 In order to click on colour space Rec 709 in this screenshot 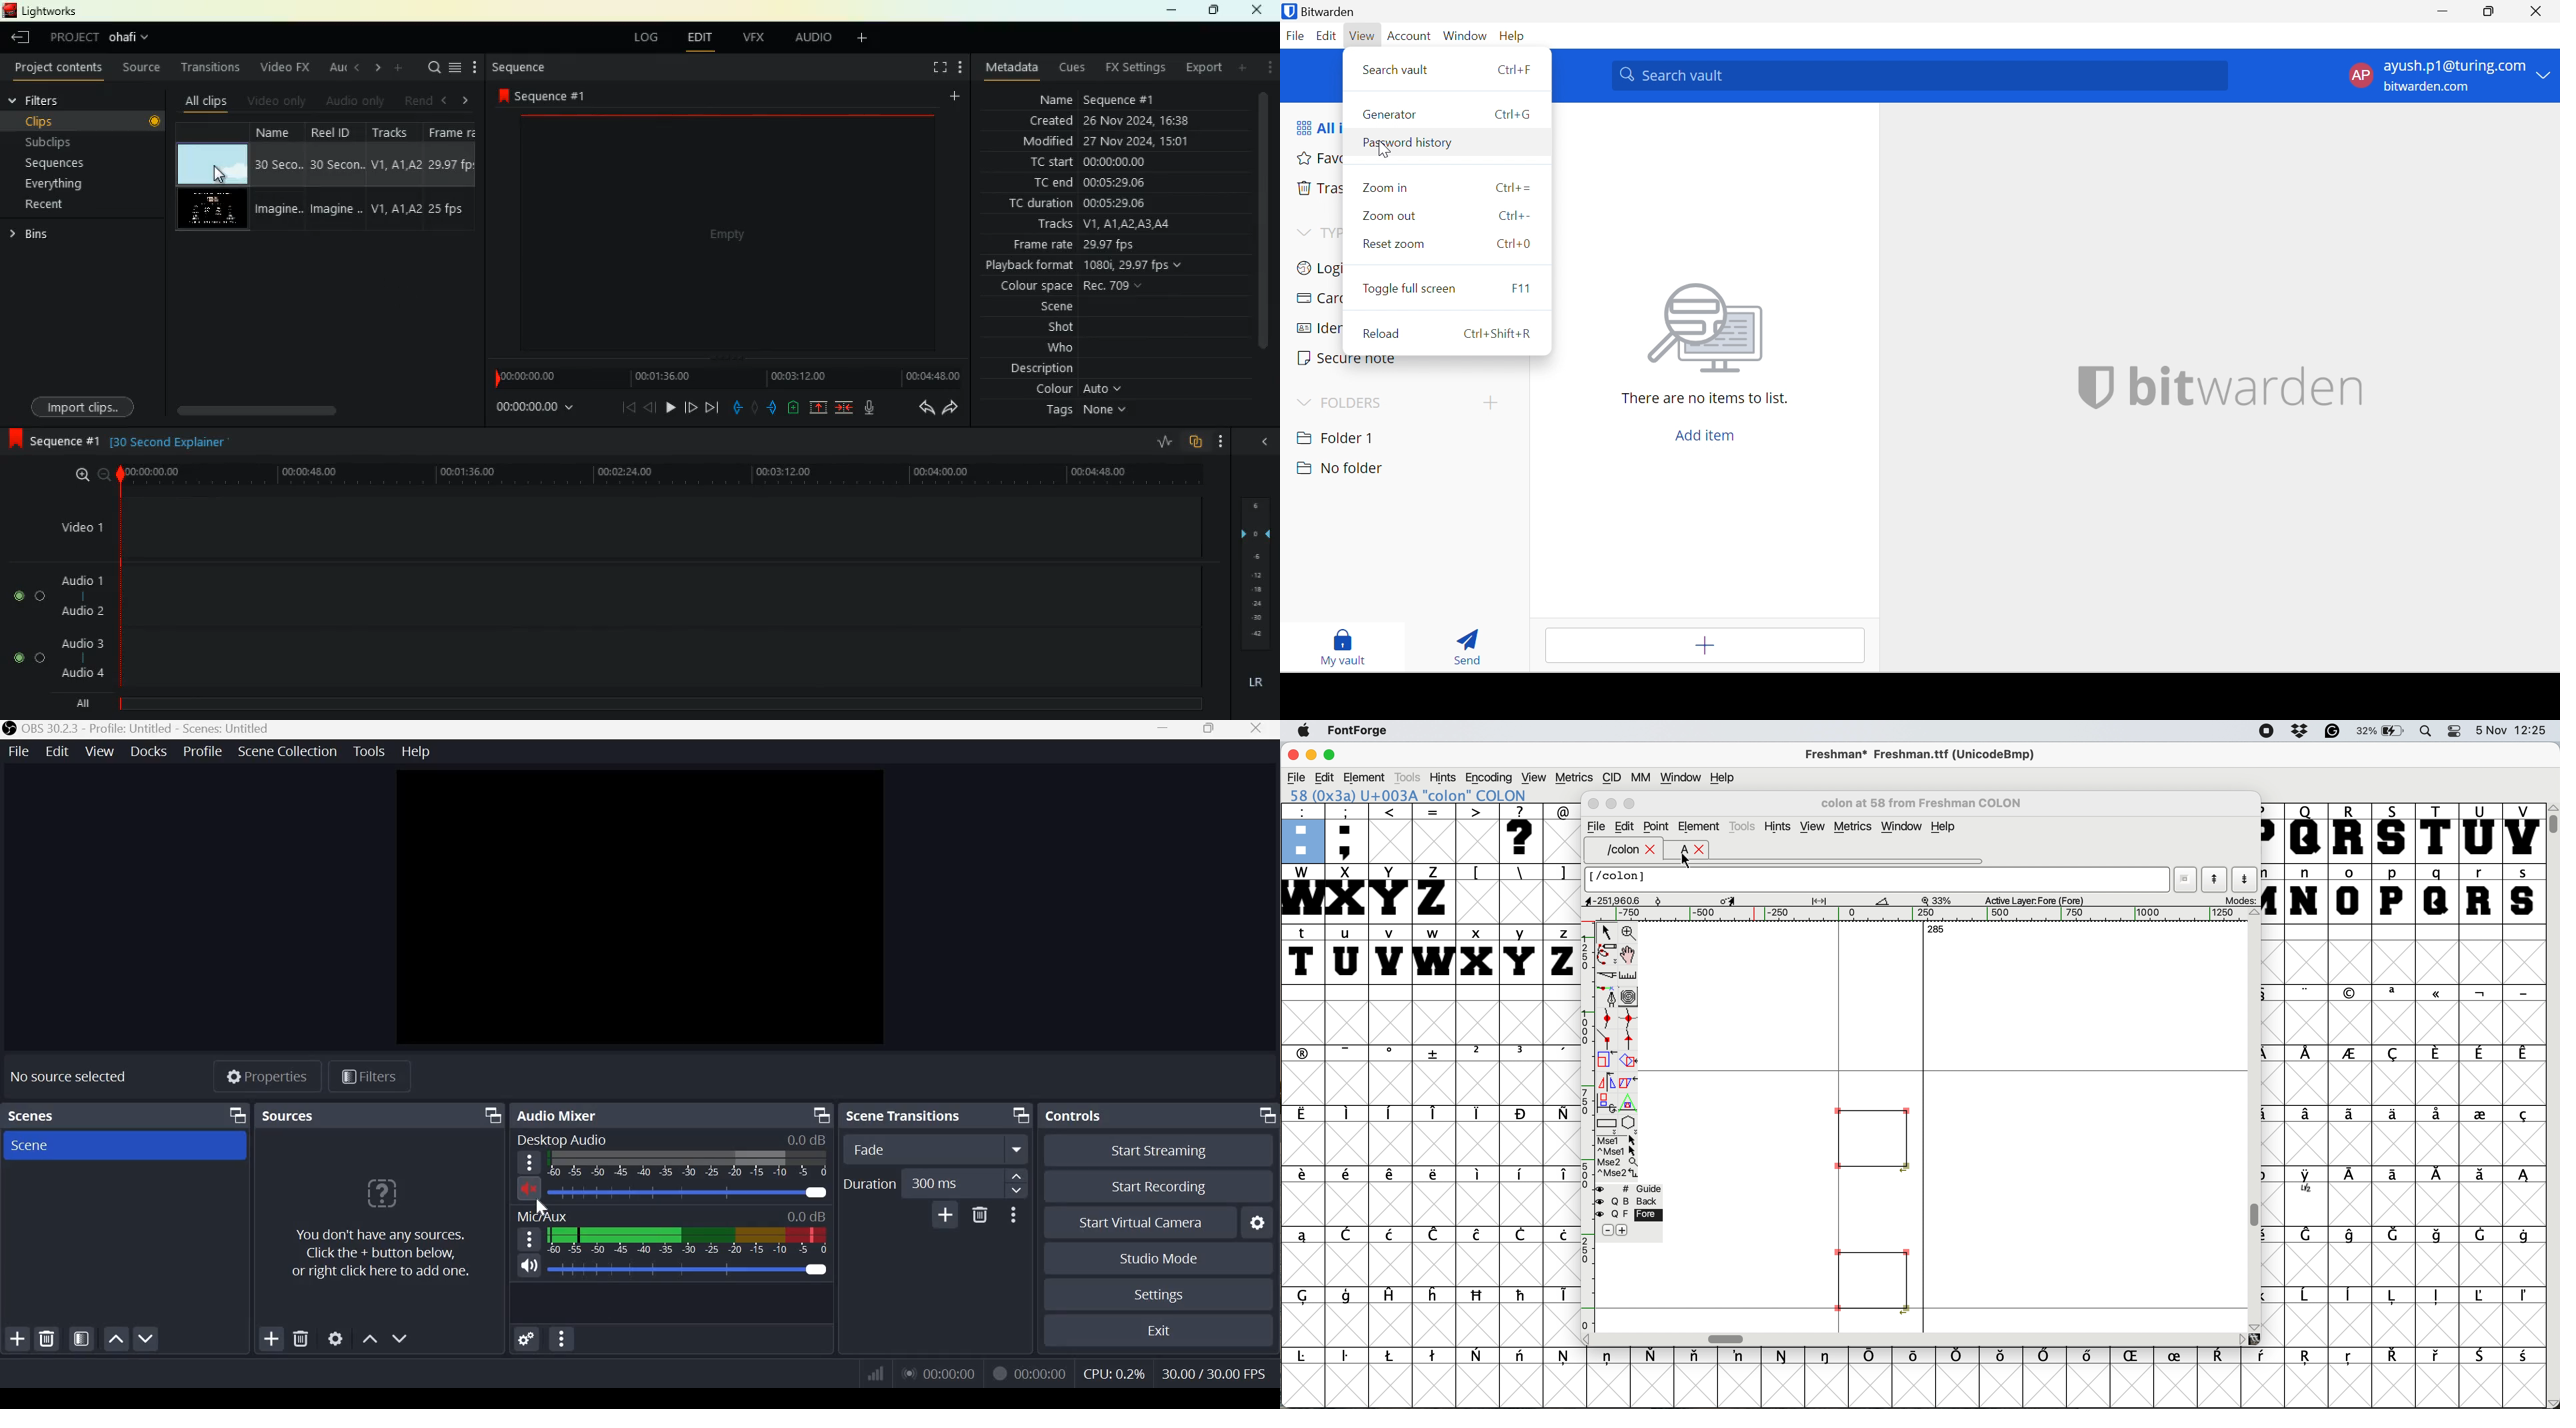, I will do `click(1105, 286)`.